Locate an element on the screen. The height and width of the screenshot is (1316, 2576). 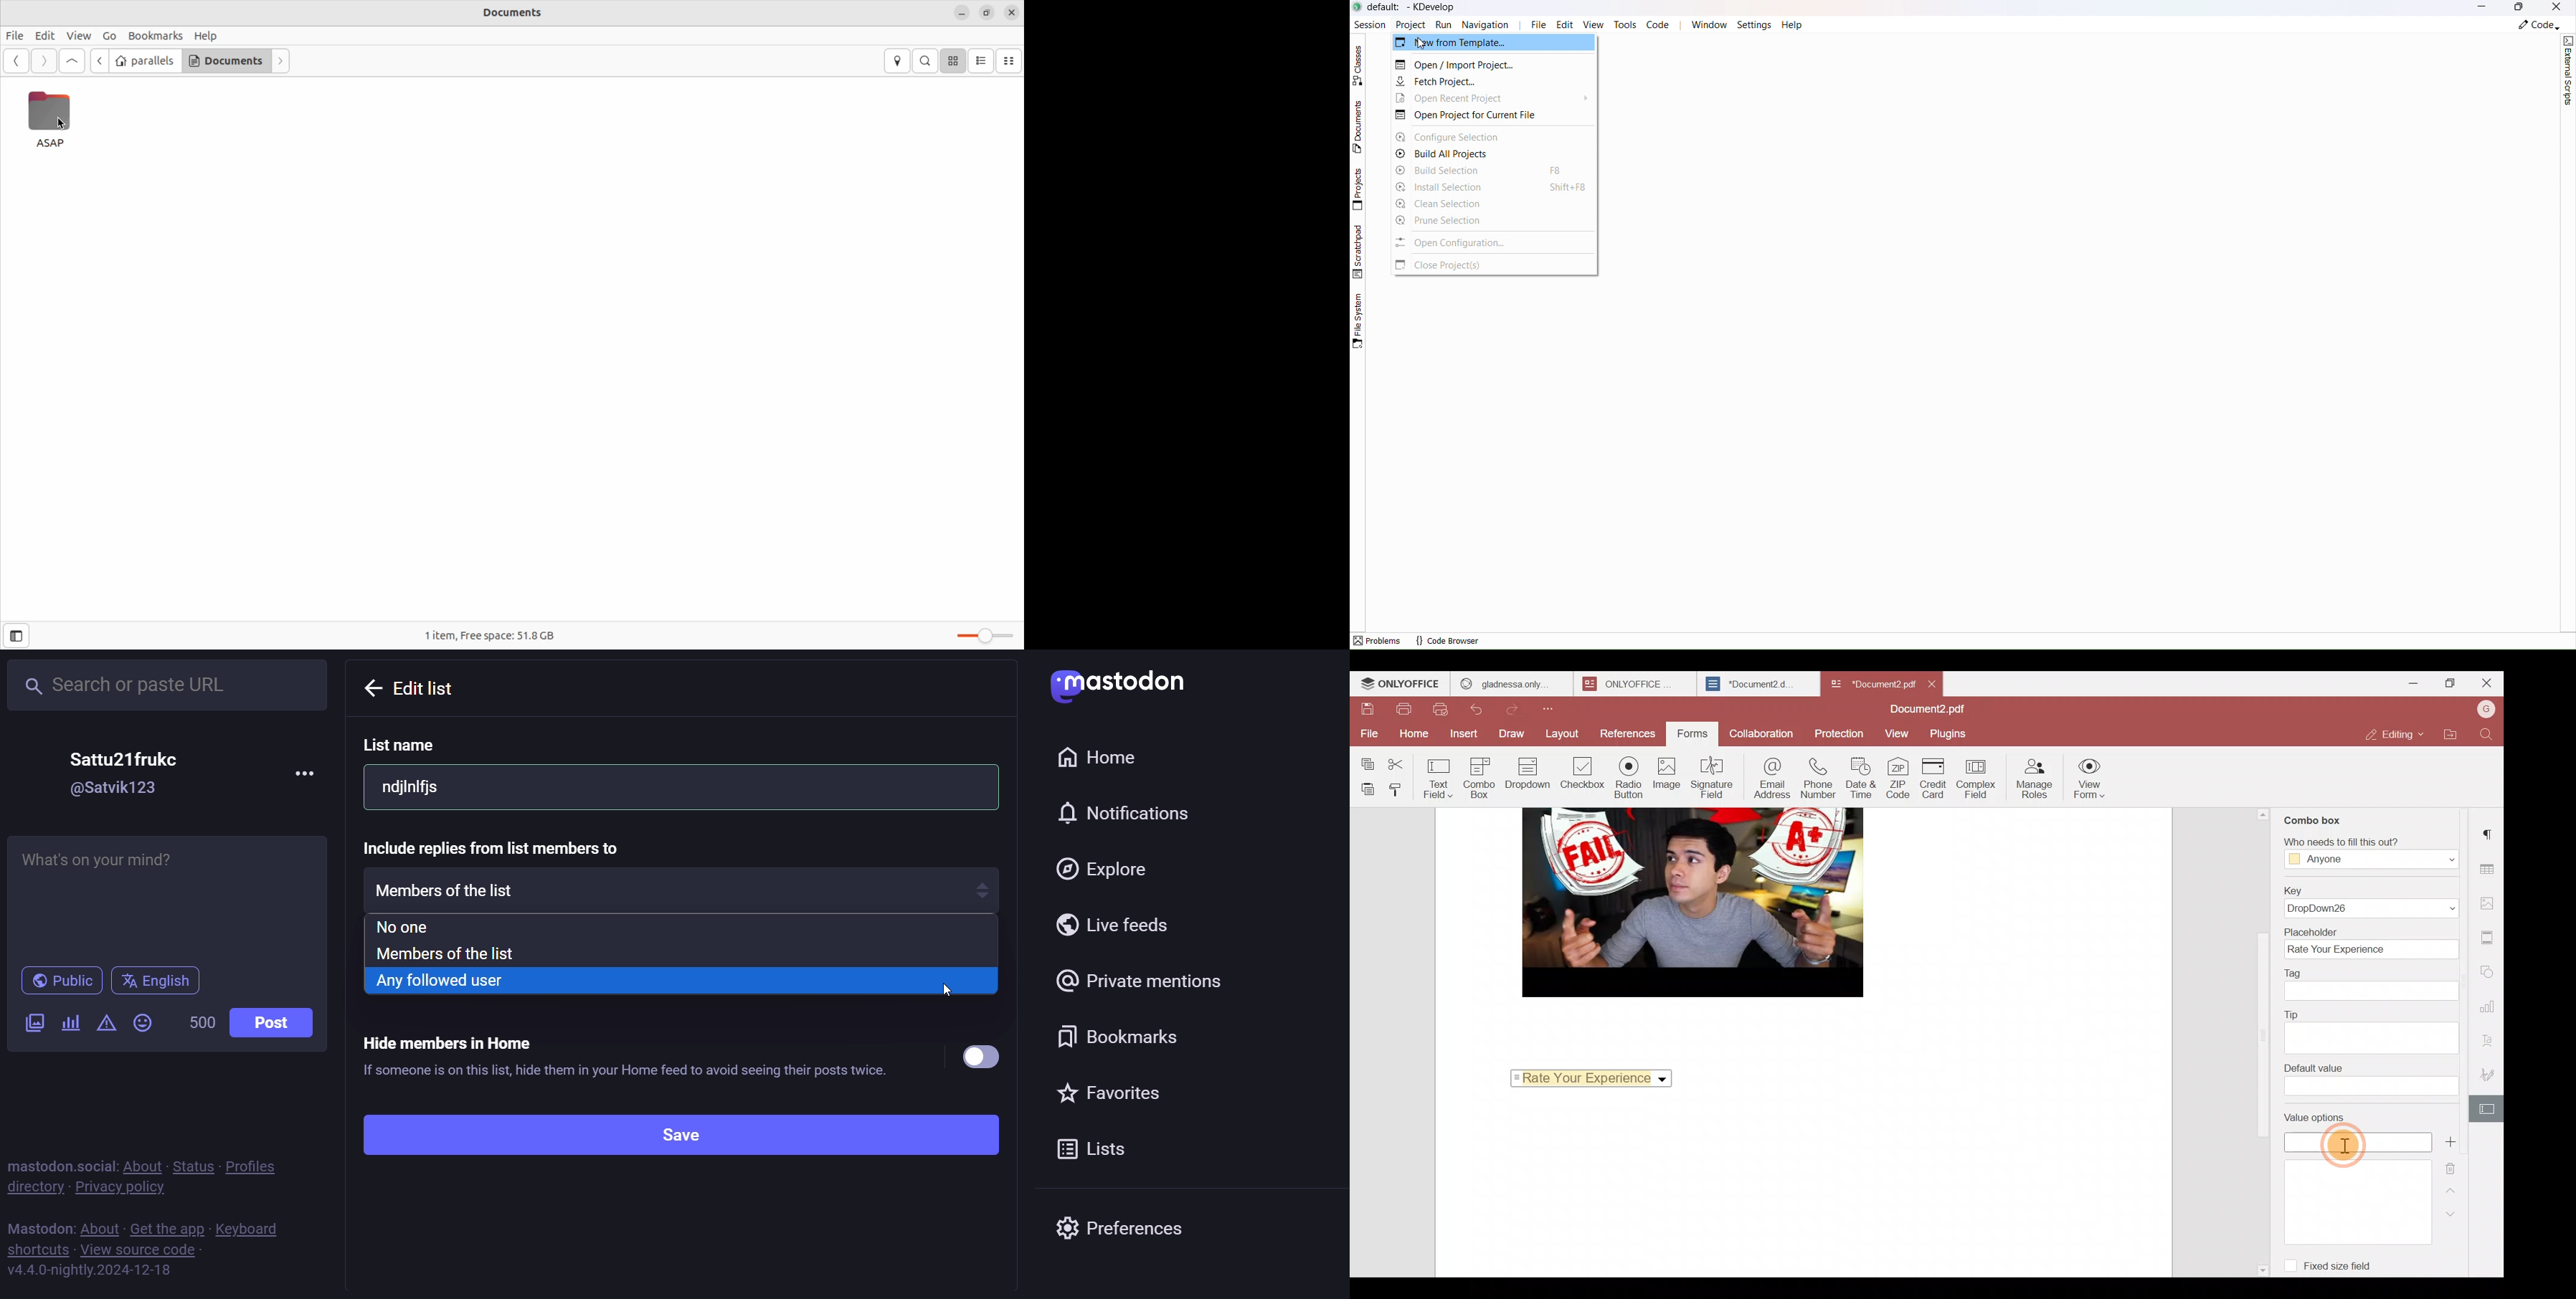
rate your experience is located at coordinates (1589, 1077).